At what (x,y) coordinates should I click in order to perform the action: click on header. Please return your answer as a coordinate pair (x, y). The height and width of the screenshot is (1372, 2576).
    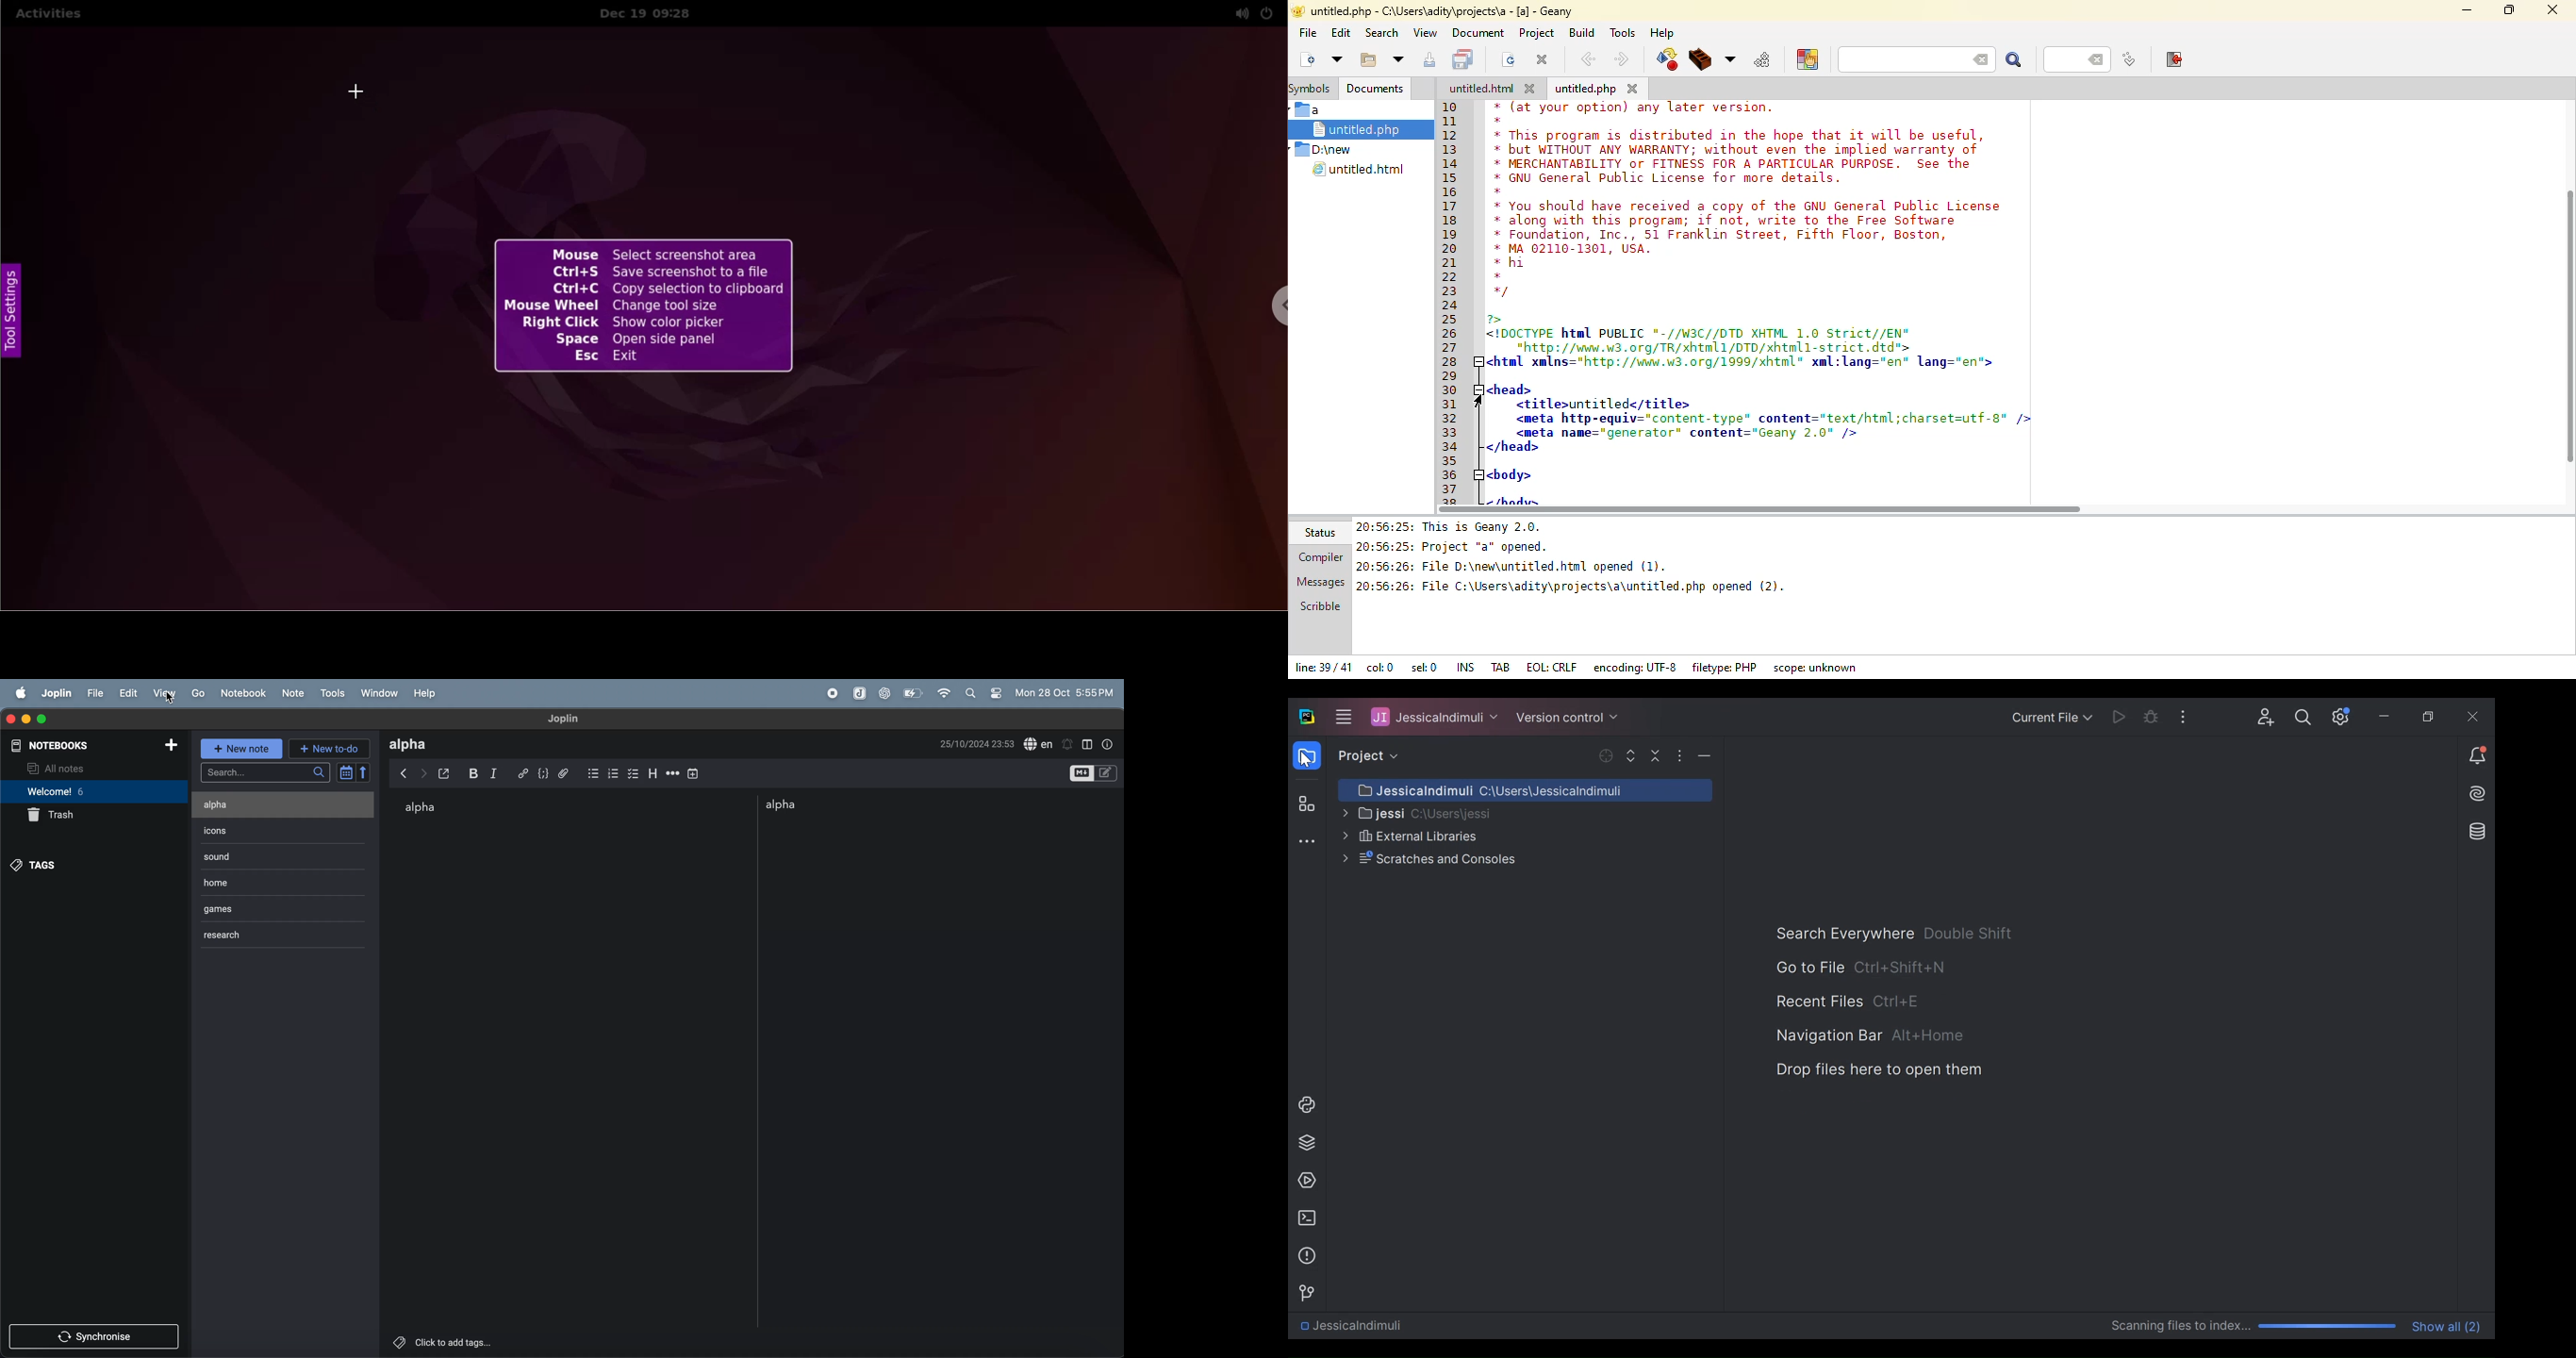
    Looking at the image, I should click on (654, 771).